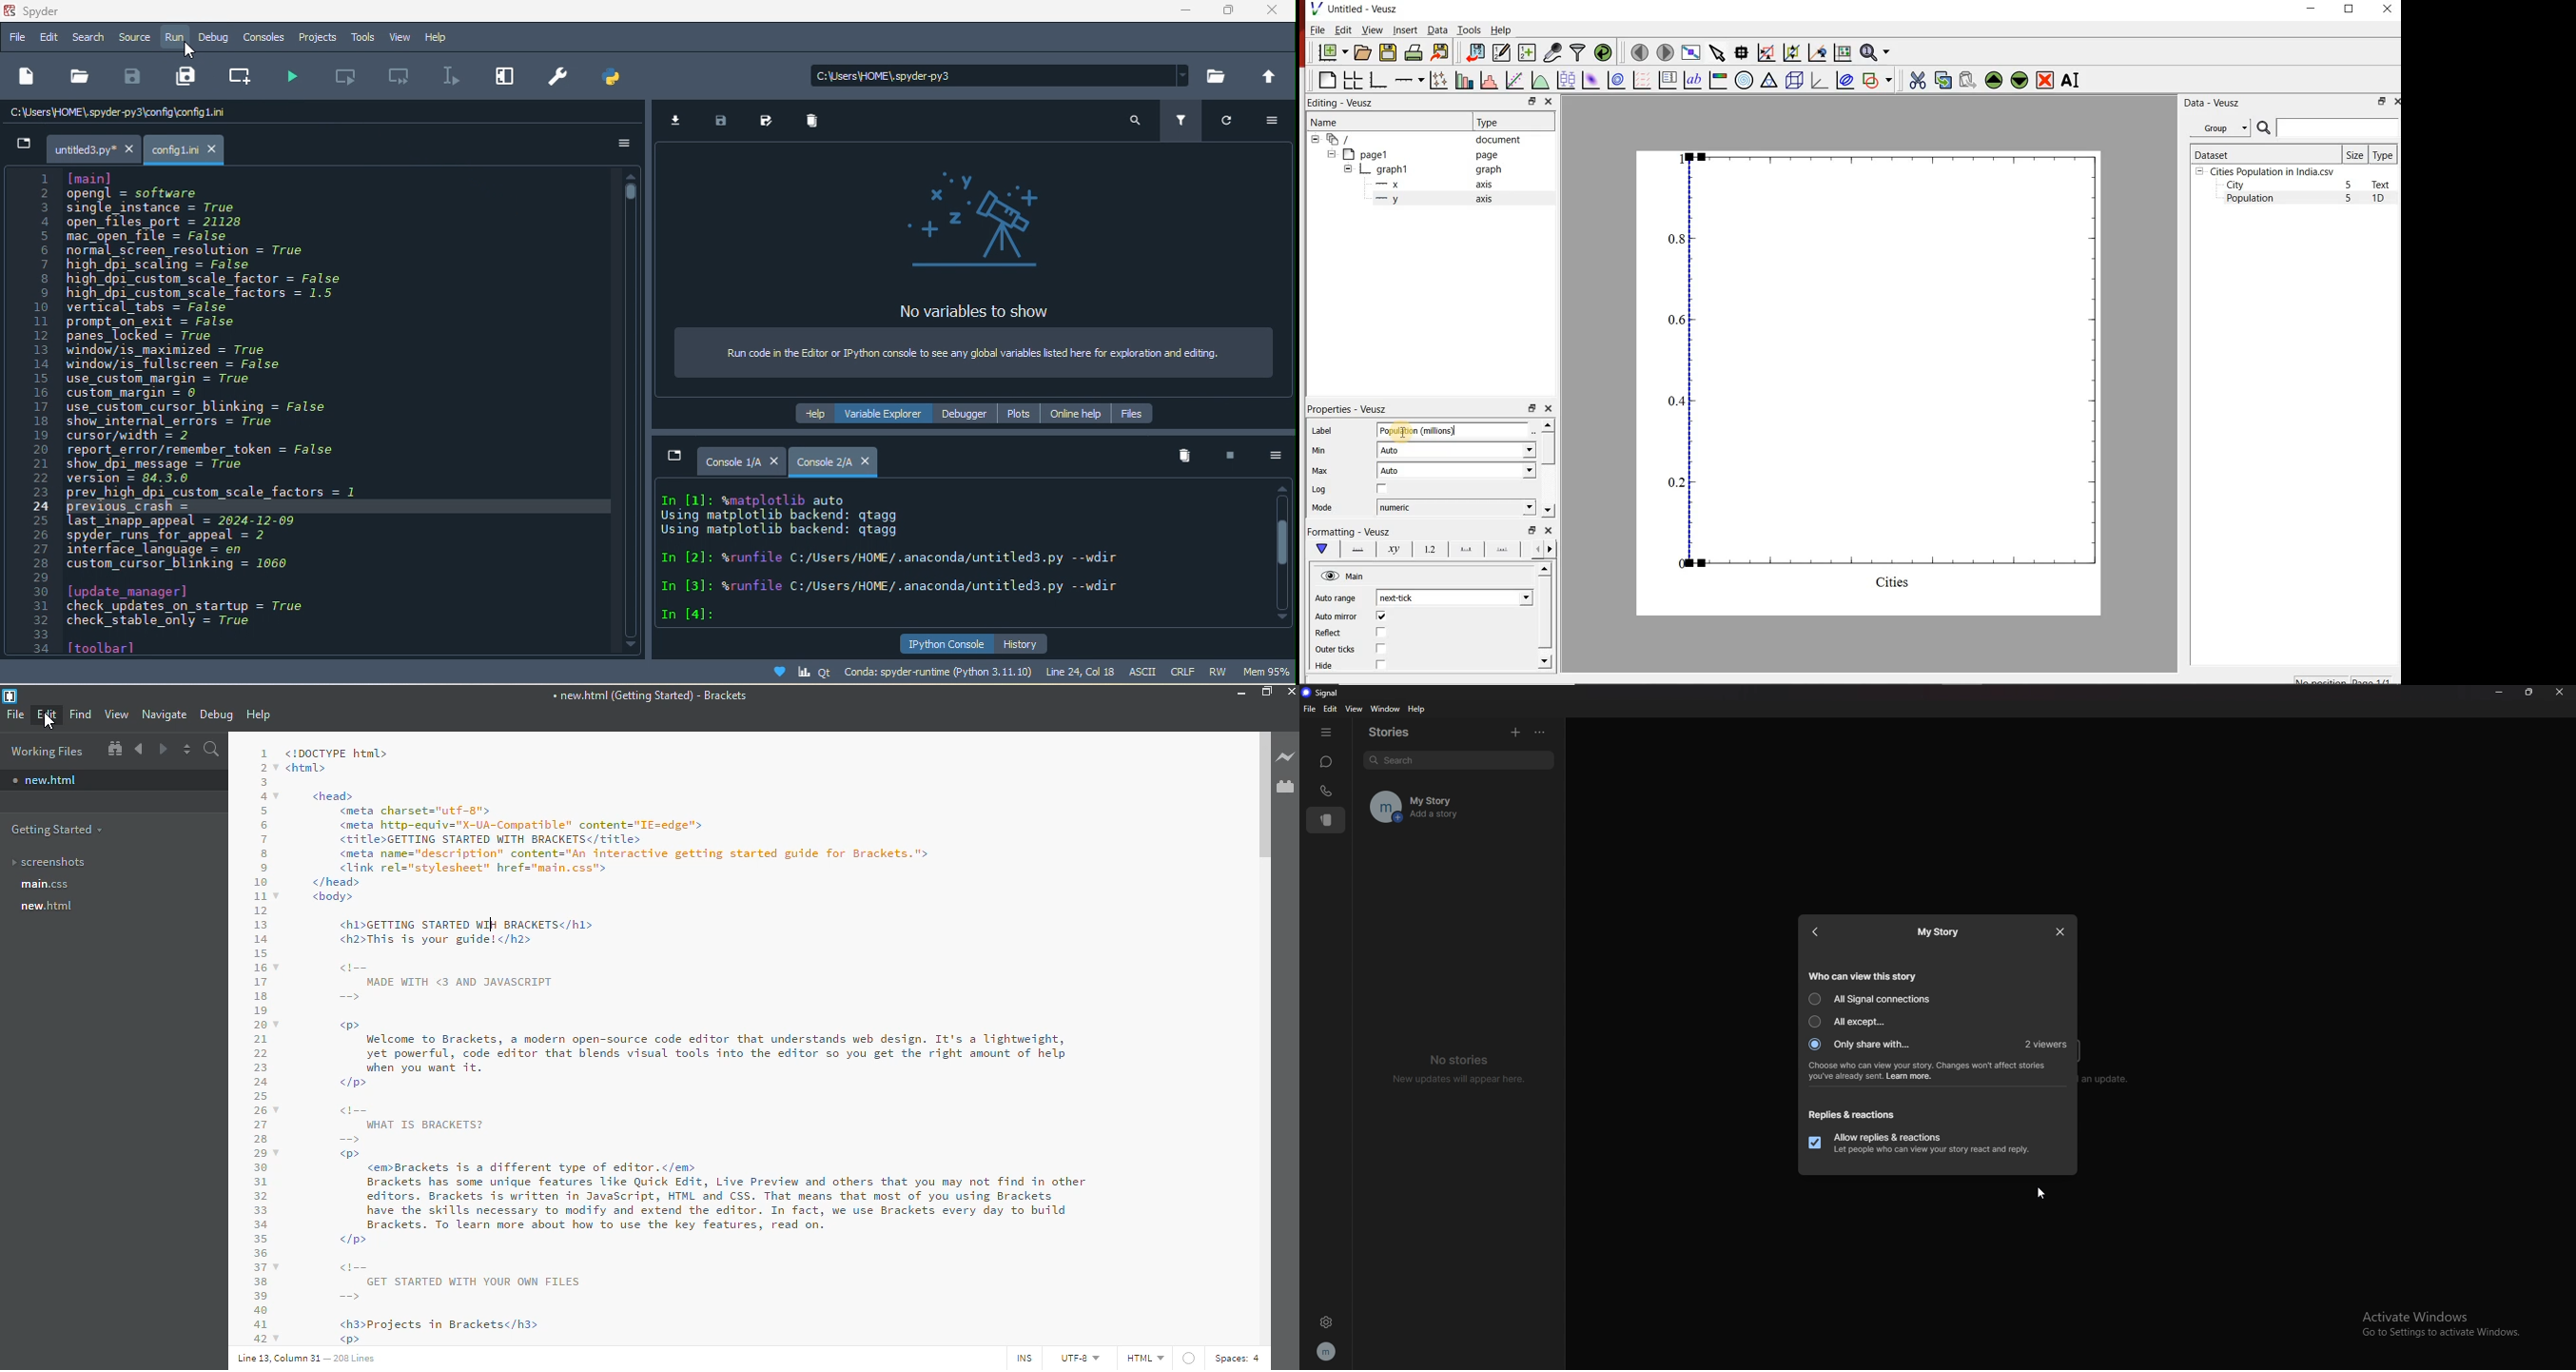 The height and width of the screenshot is (1372, 2576). I want to click on no stories new updates will appear here, so click(1456, 1069).